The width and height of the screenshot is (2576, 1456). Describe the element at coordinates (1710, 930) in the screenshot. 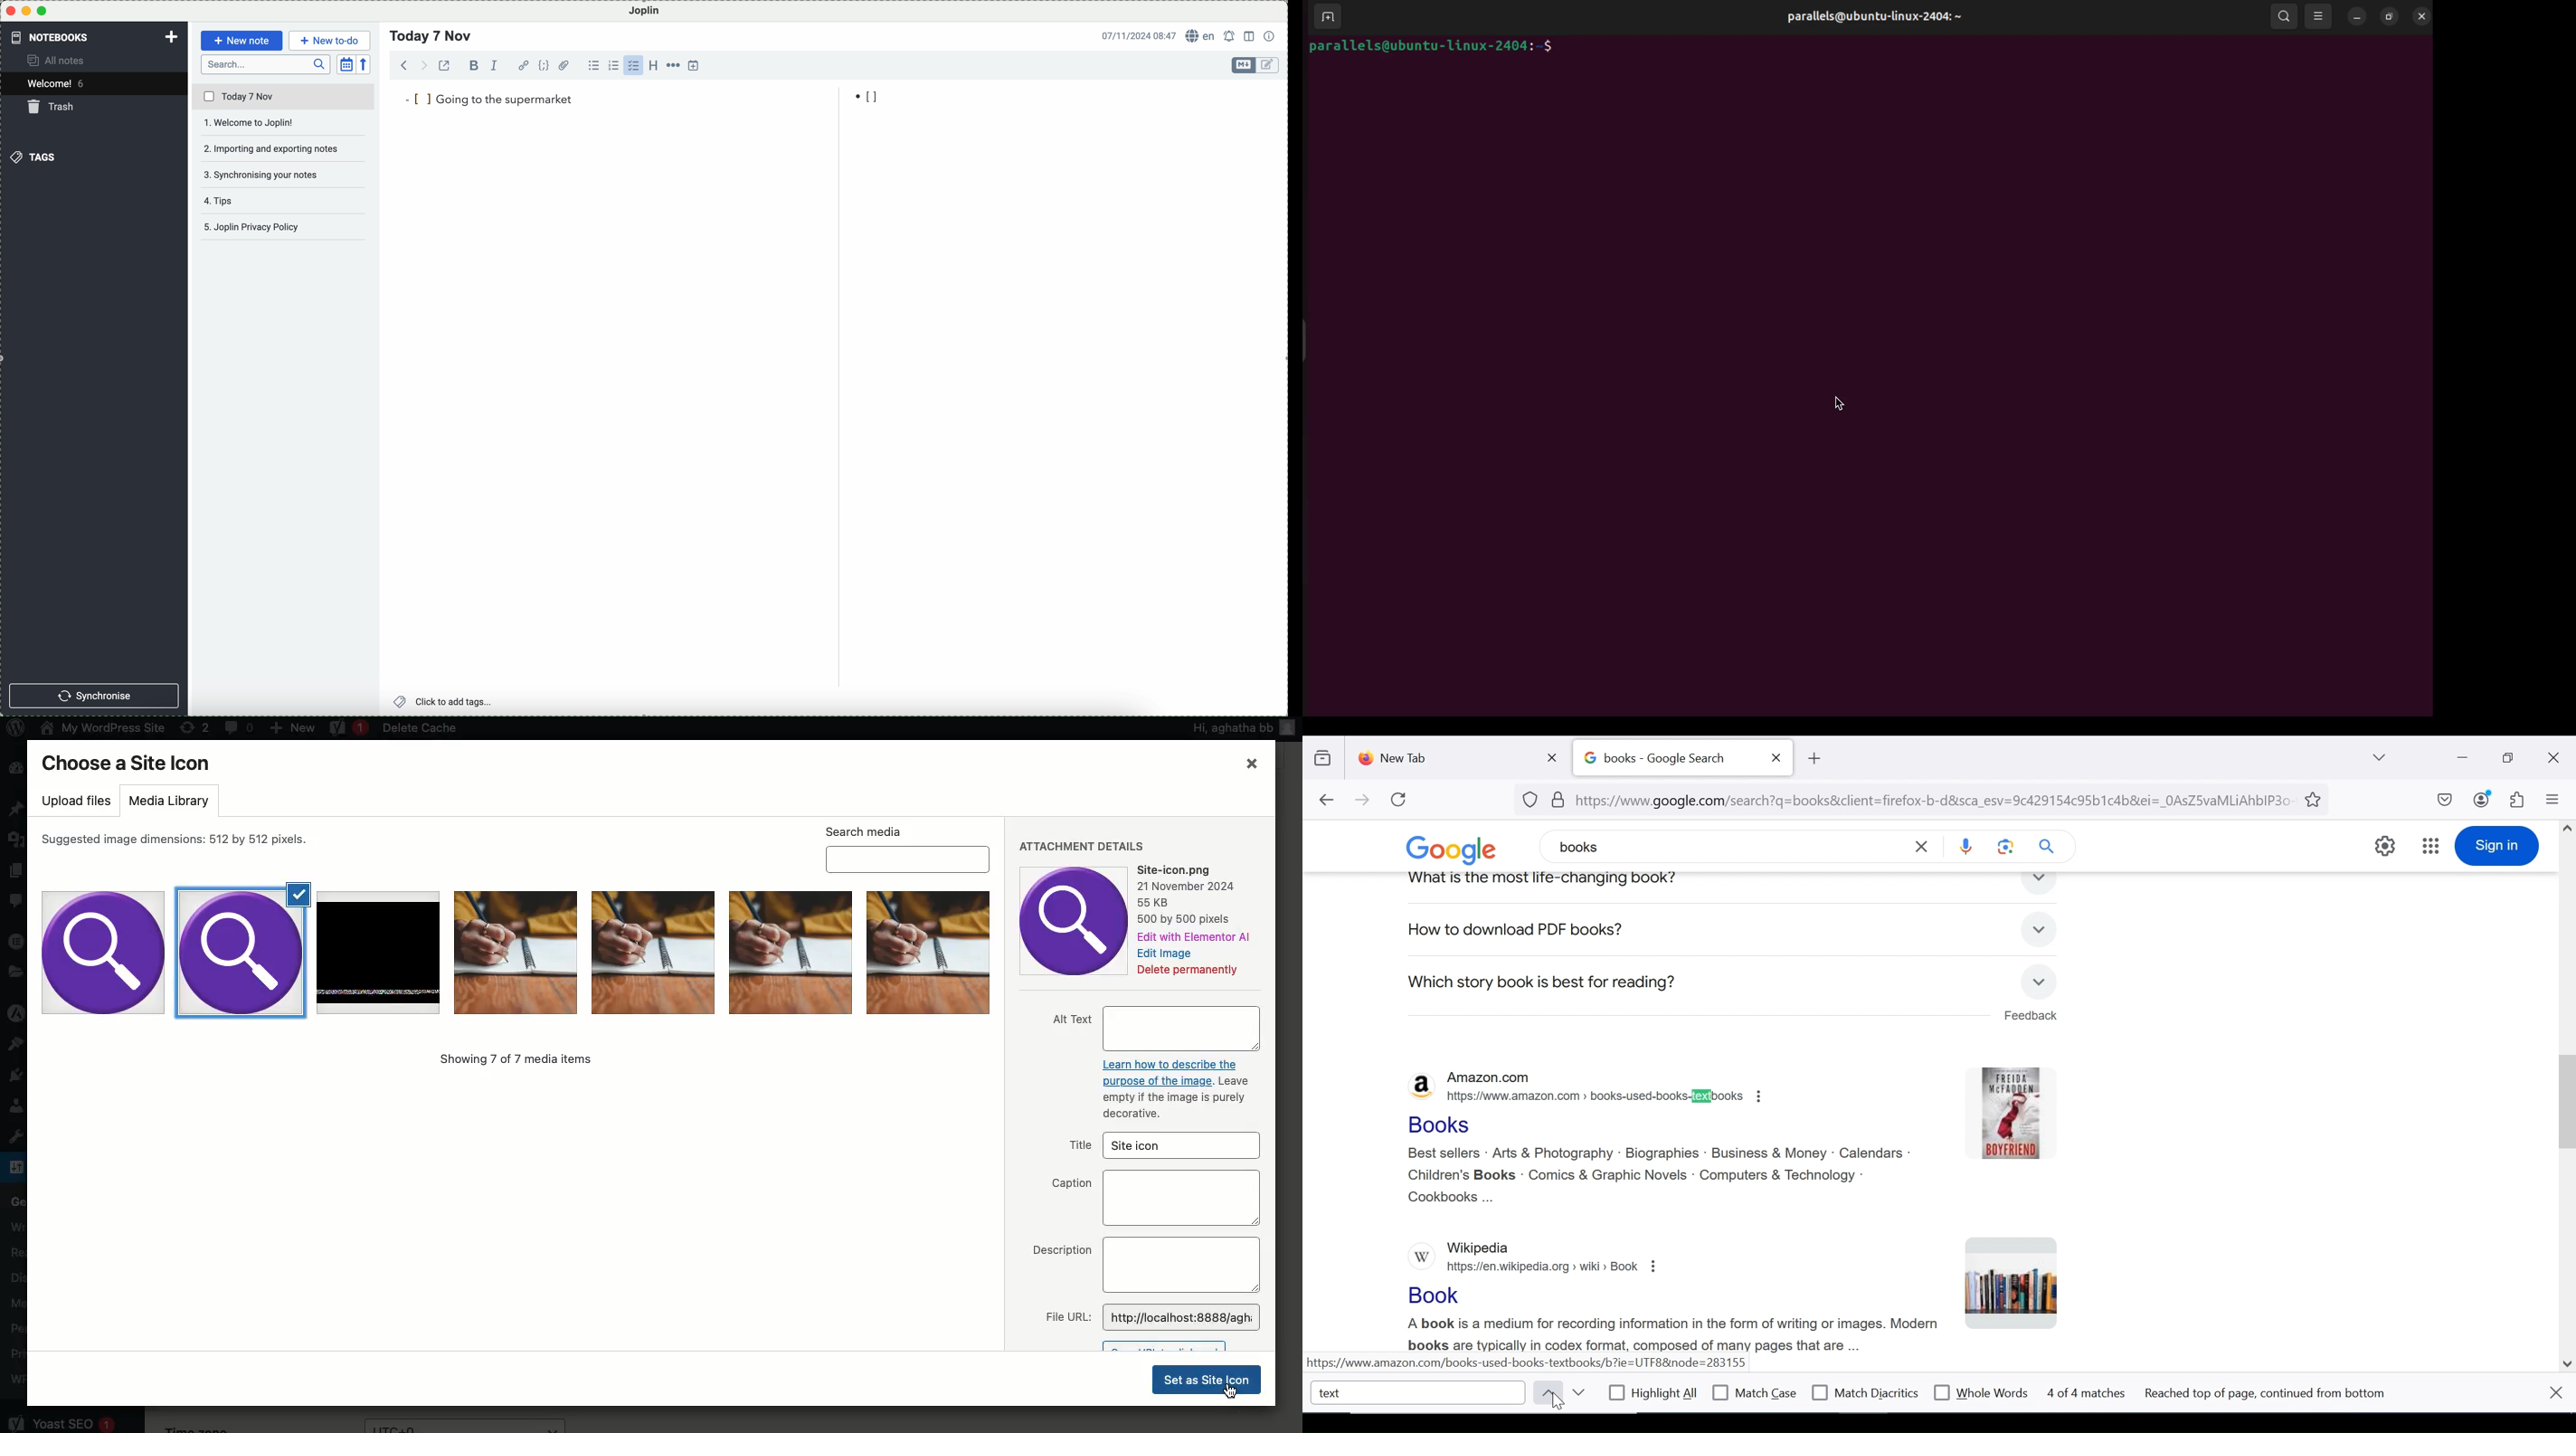

I see `web` at that location.